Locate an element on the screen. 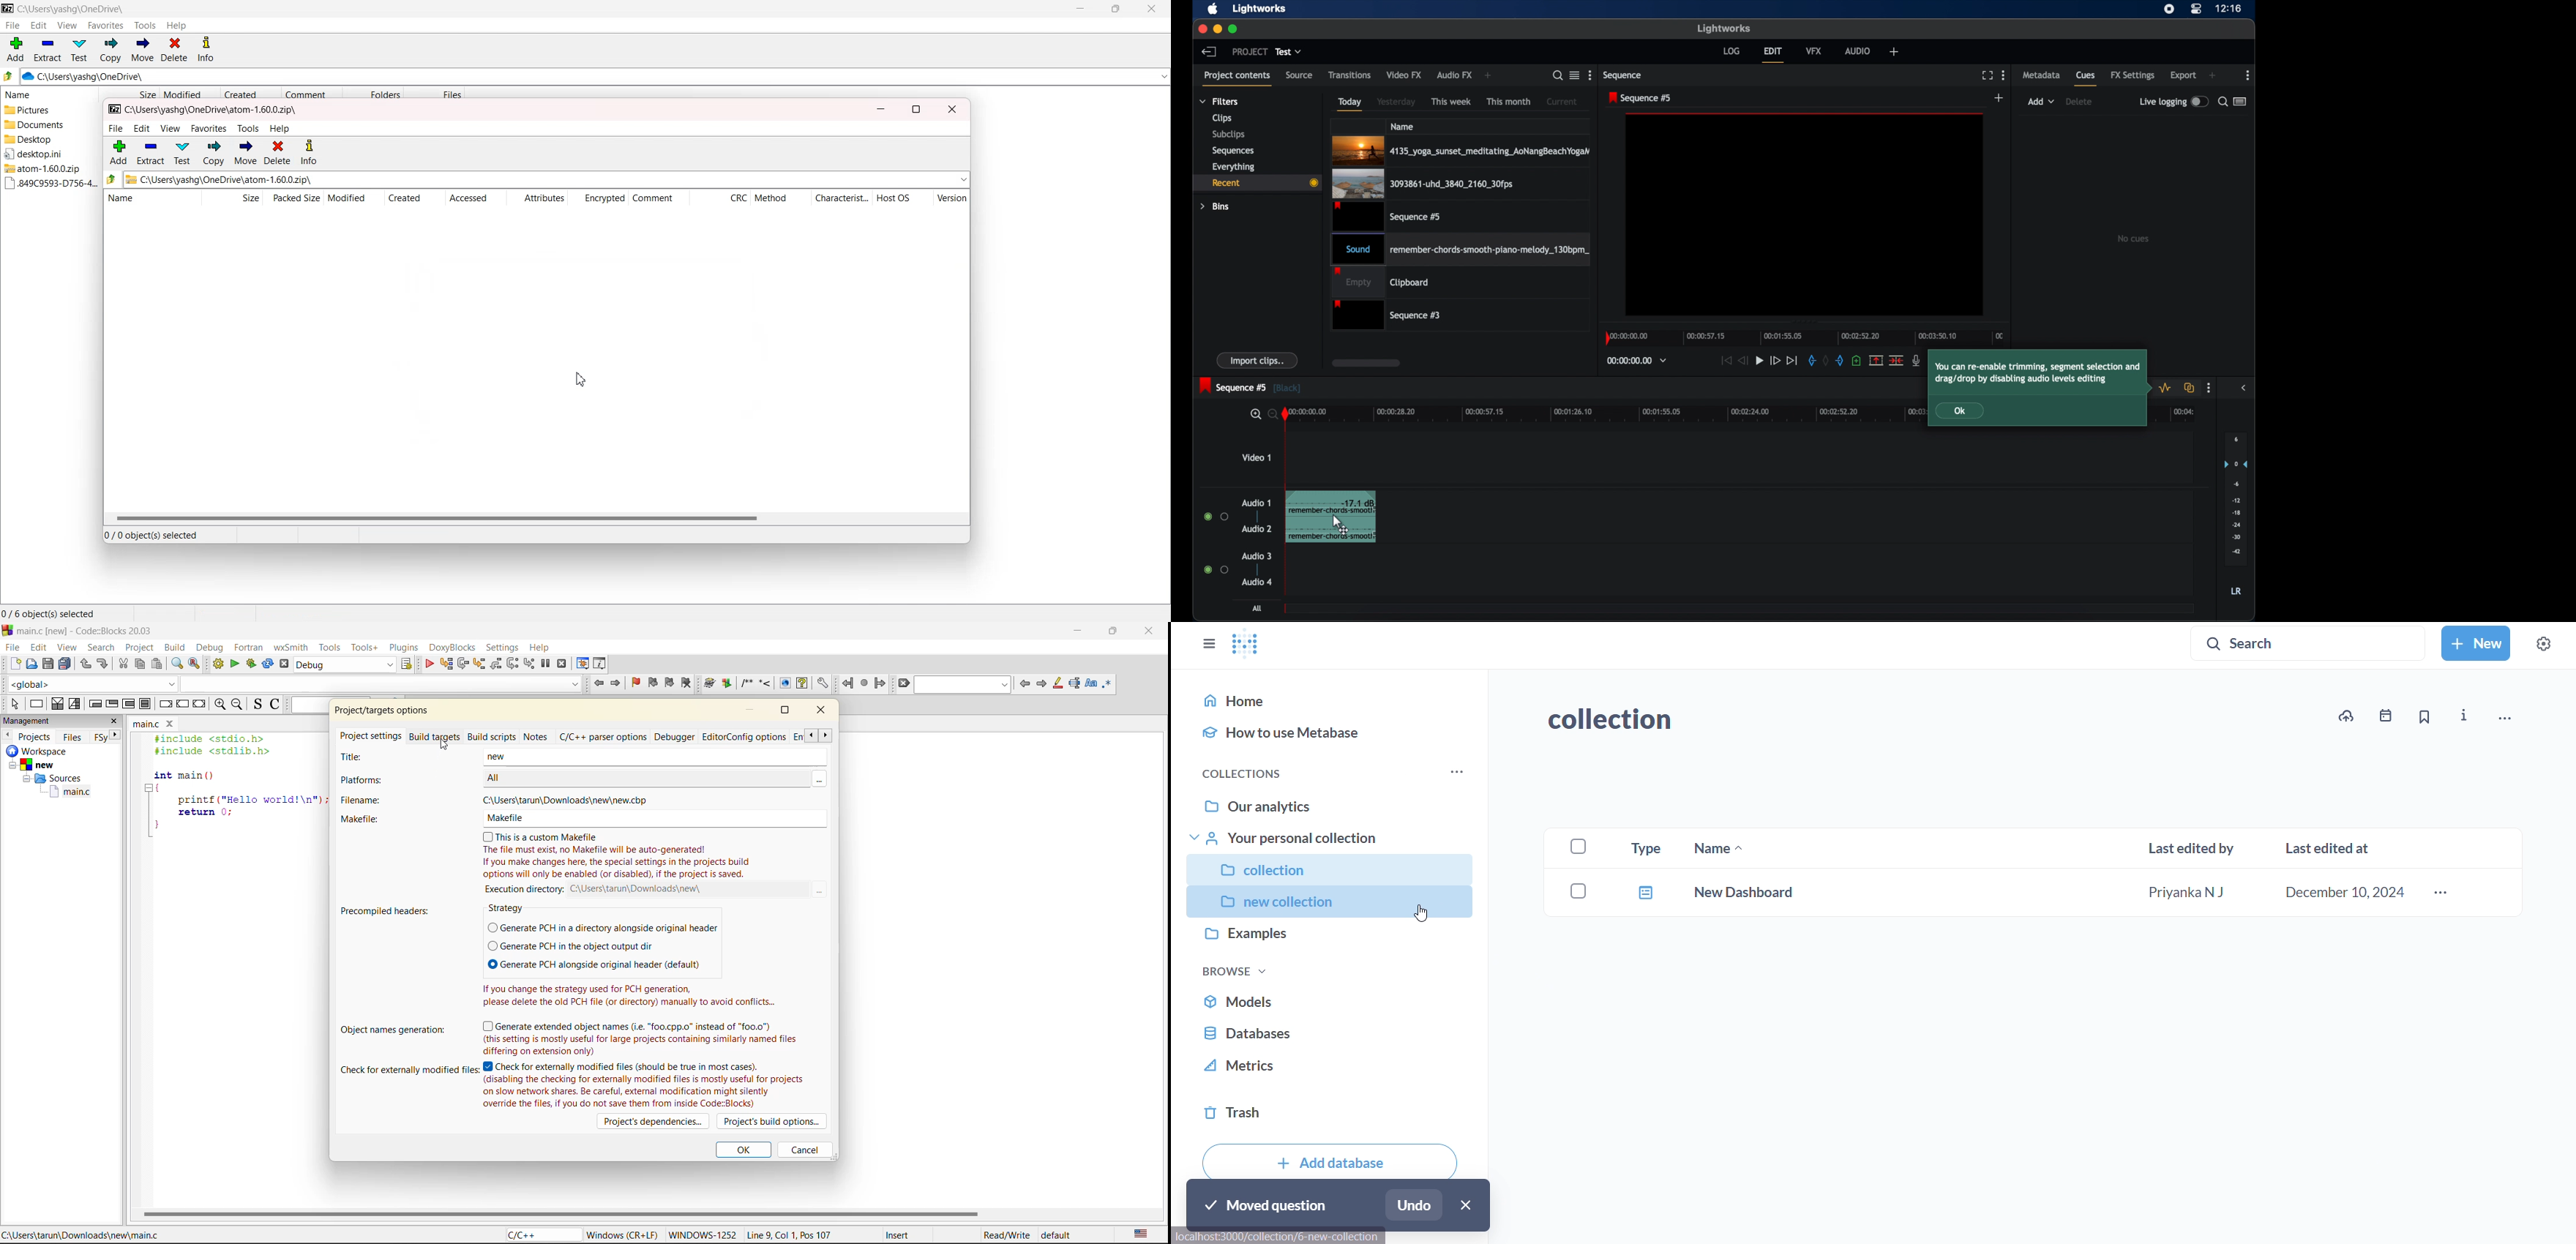 The height and width of the screenshot is (1260, 2576). close is located at coordinates (1202, 29).